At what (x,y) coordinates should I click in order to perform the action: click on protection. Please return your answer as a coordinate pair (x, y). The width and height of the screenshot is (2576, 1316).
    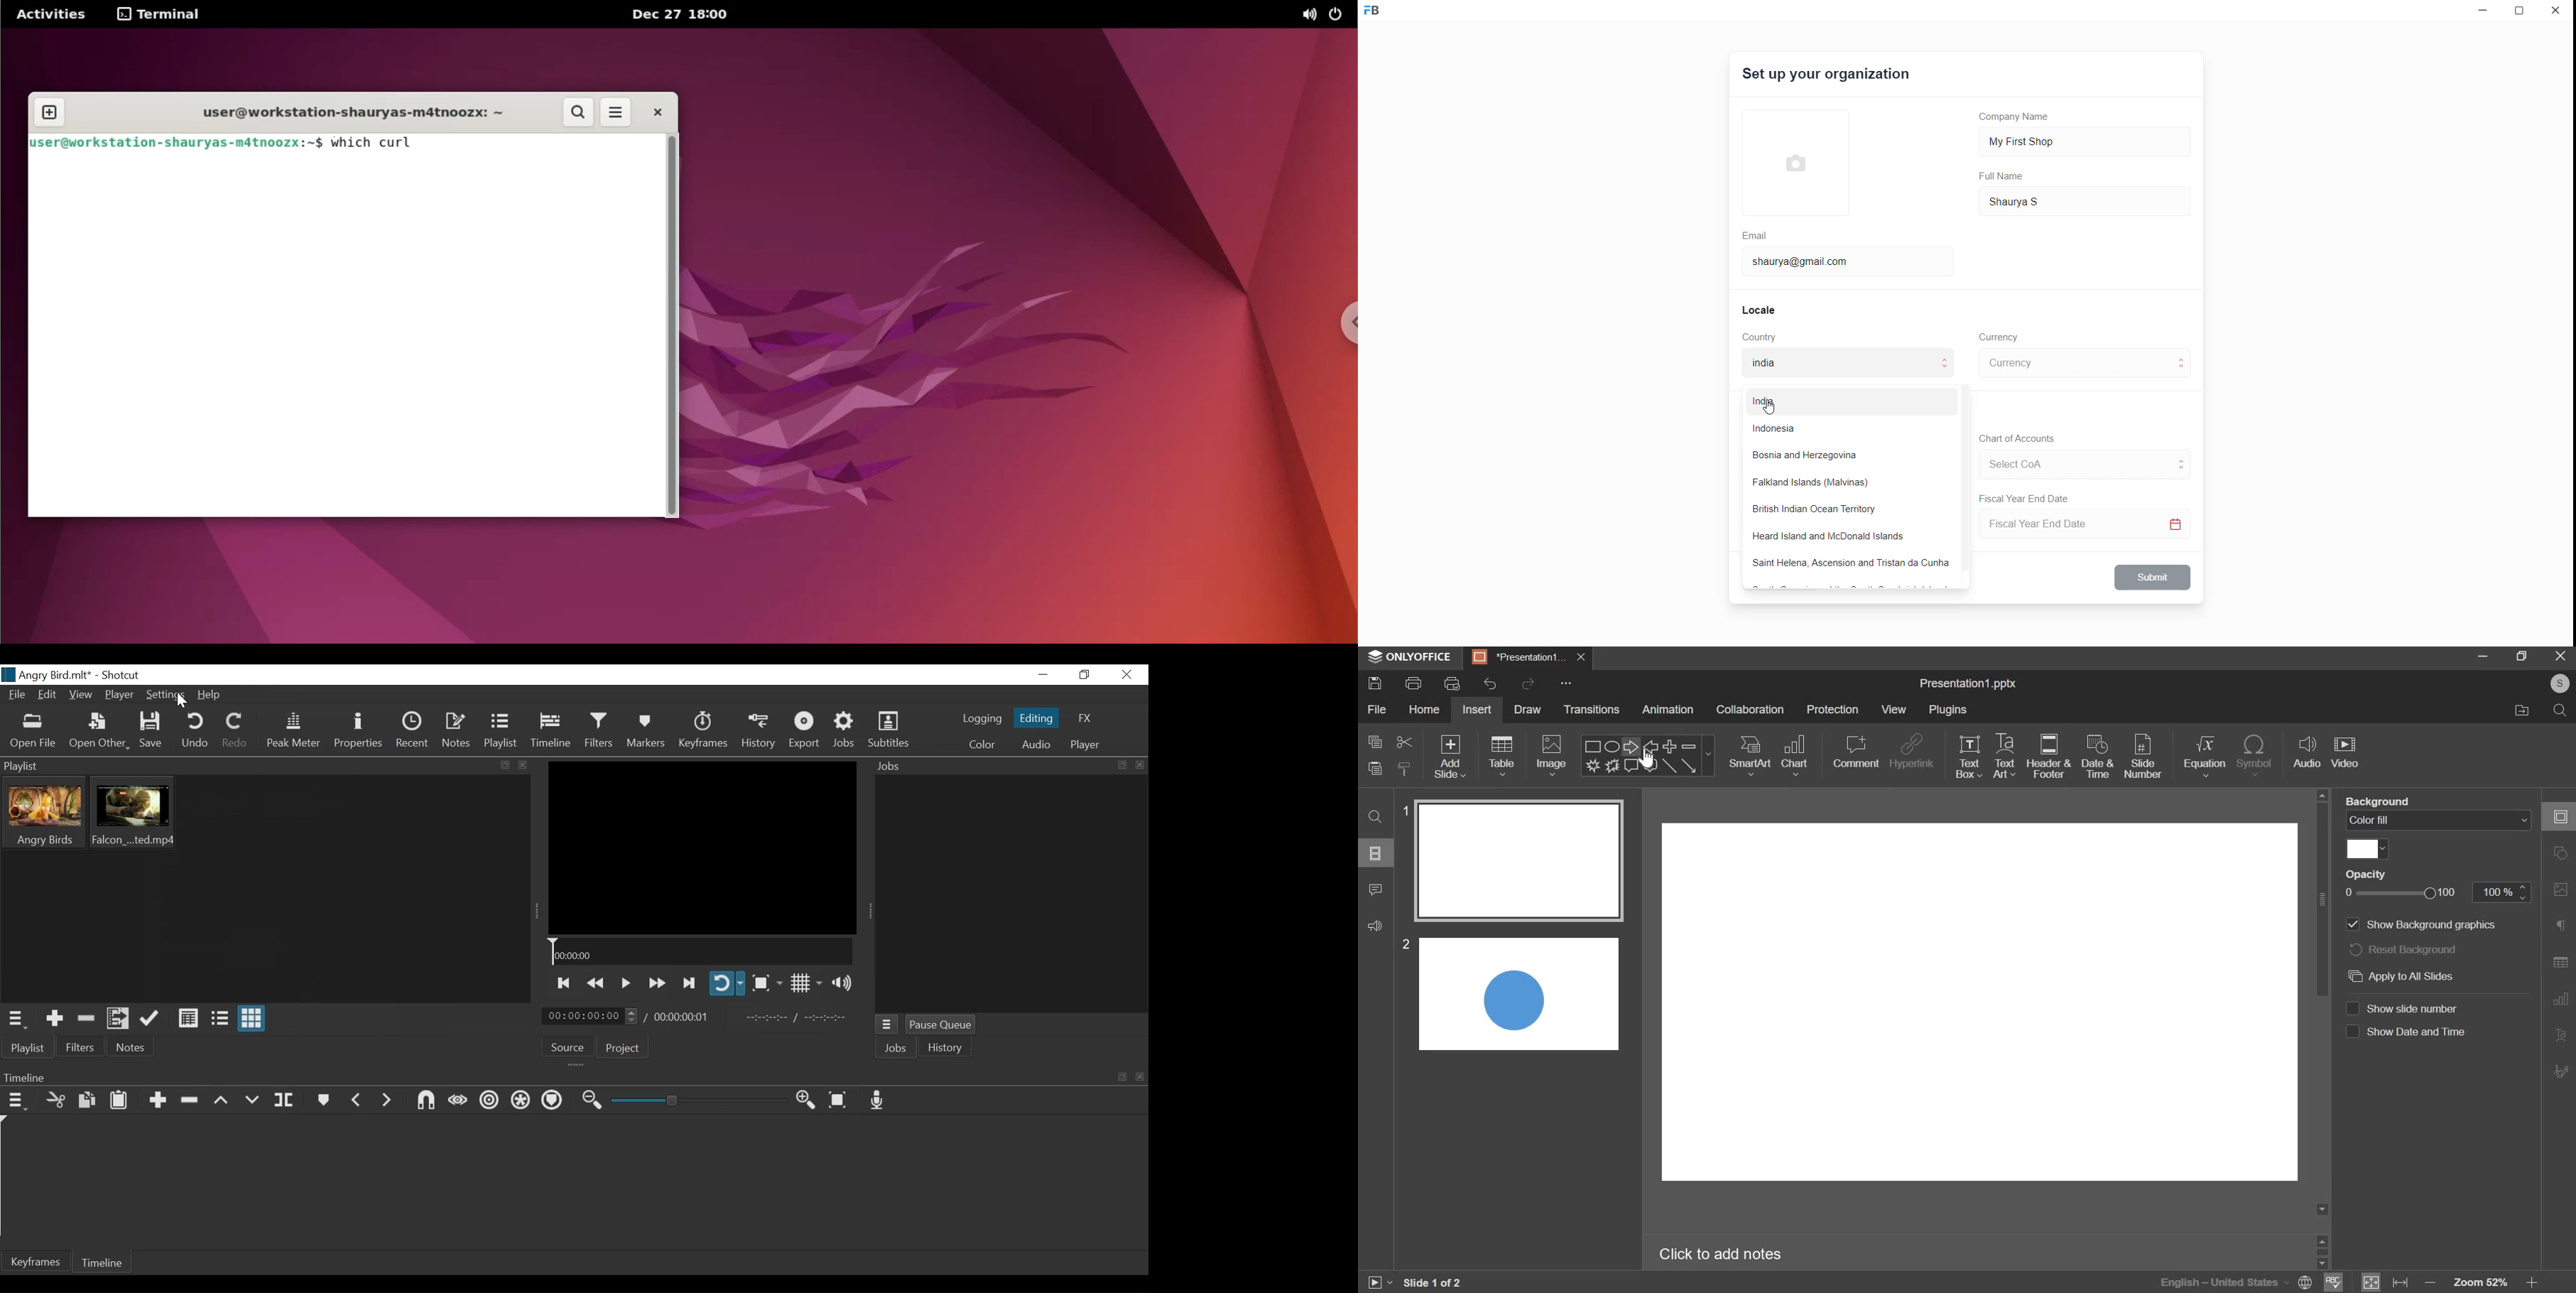
    Looking at the image, I should click on (1833, 710).